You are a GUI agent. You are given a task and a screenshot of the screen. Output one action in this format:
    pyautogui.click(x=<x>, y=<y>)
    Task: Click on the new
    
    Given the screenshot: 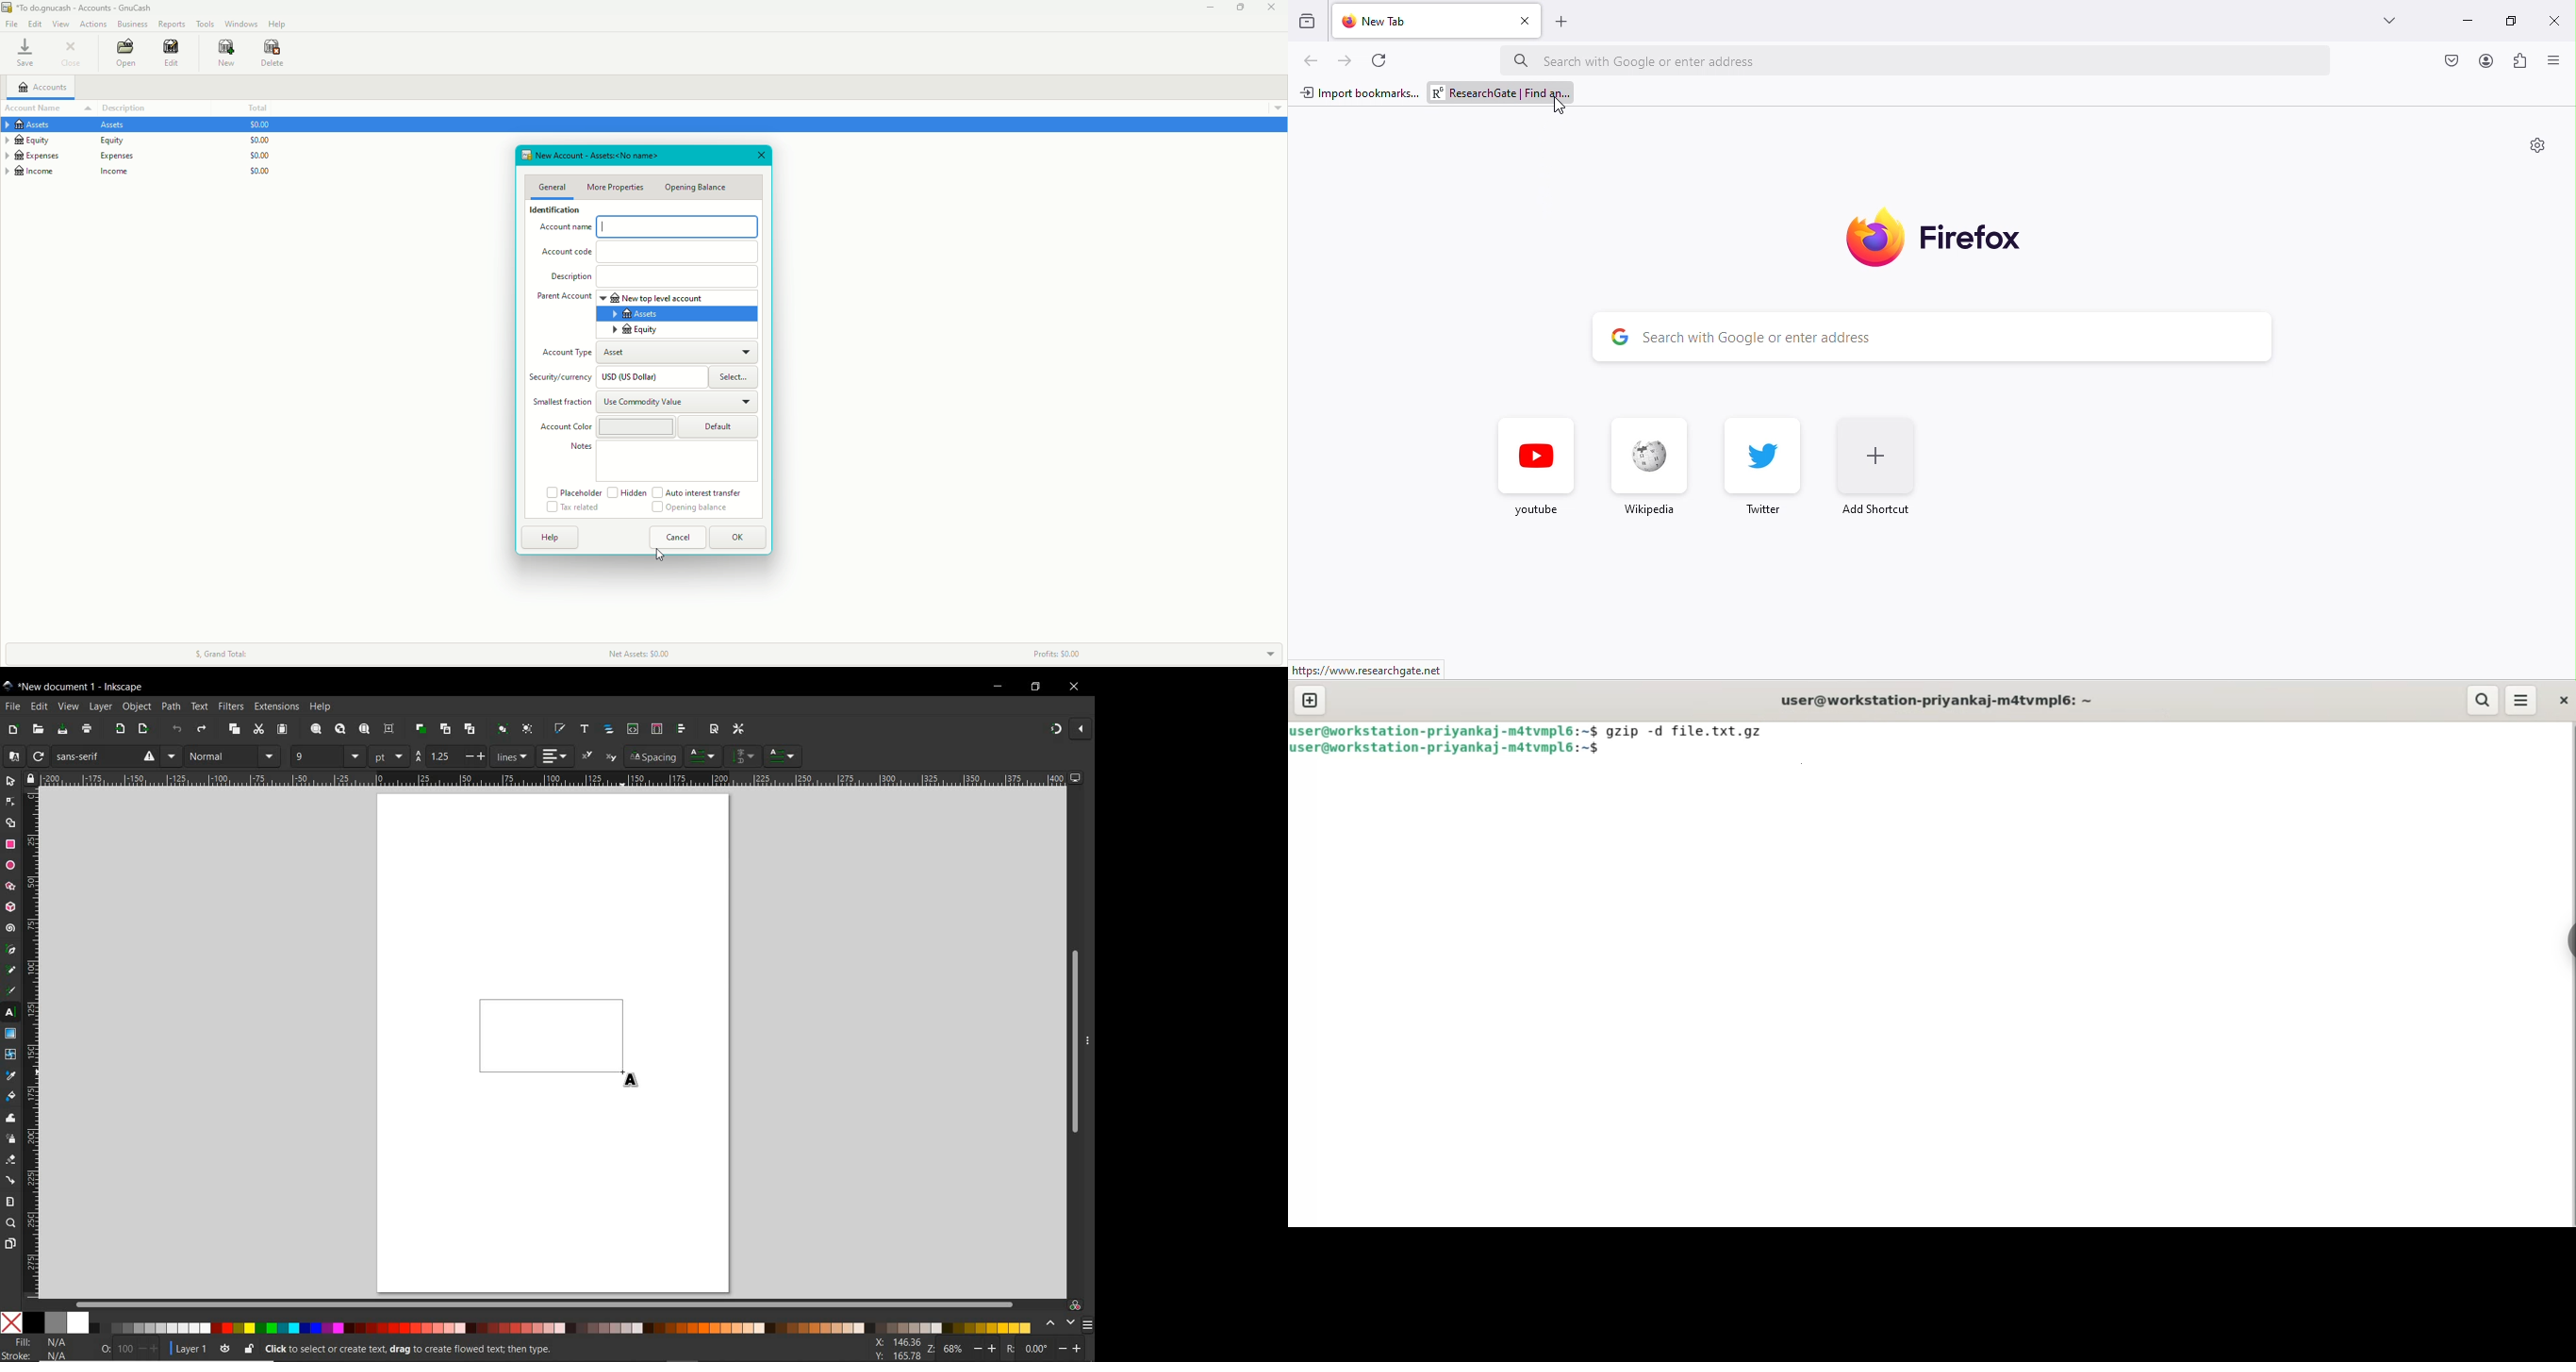 What is the action you would take?
    pyautogui.click(x=12, y=730)
    